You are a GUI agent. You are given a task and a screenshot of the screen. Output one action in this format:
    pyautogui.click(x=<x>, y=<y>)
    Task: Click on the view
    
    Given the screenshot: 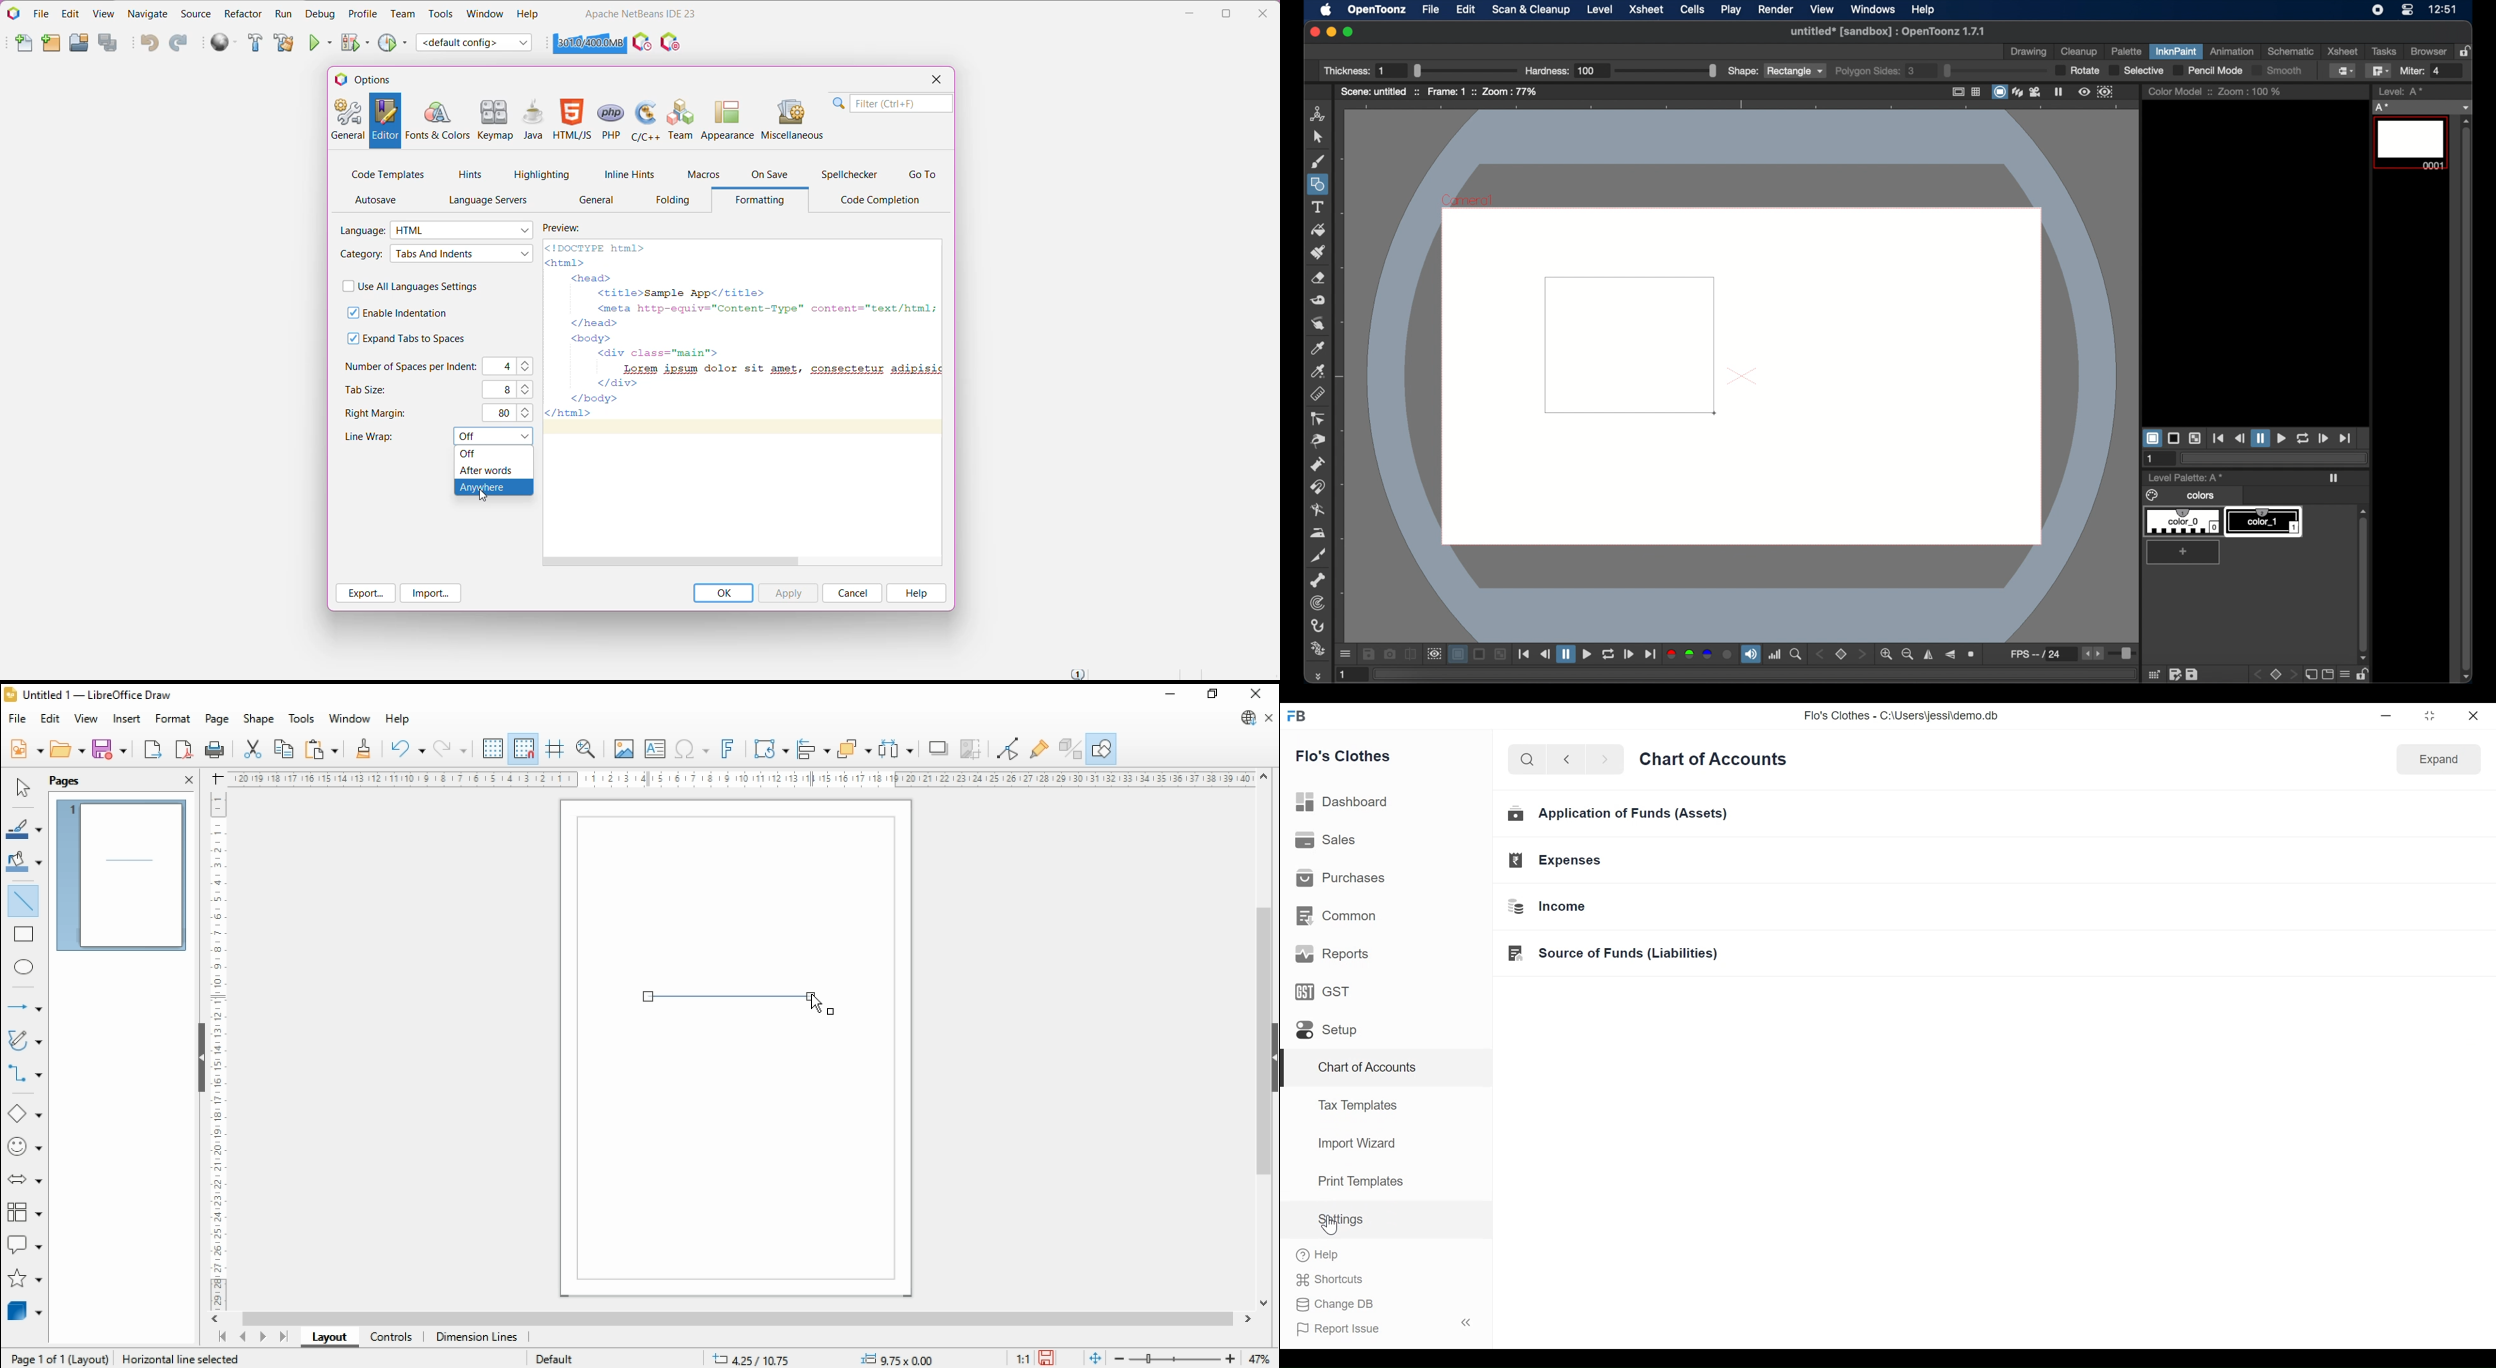 What is the action you would take?
    pyautogui.click(x=86, y=720)
    